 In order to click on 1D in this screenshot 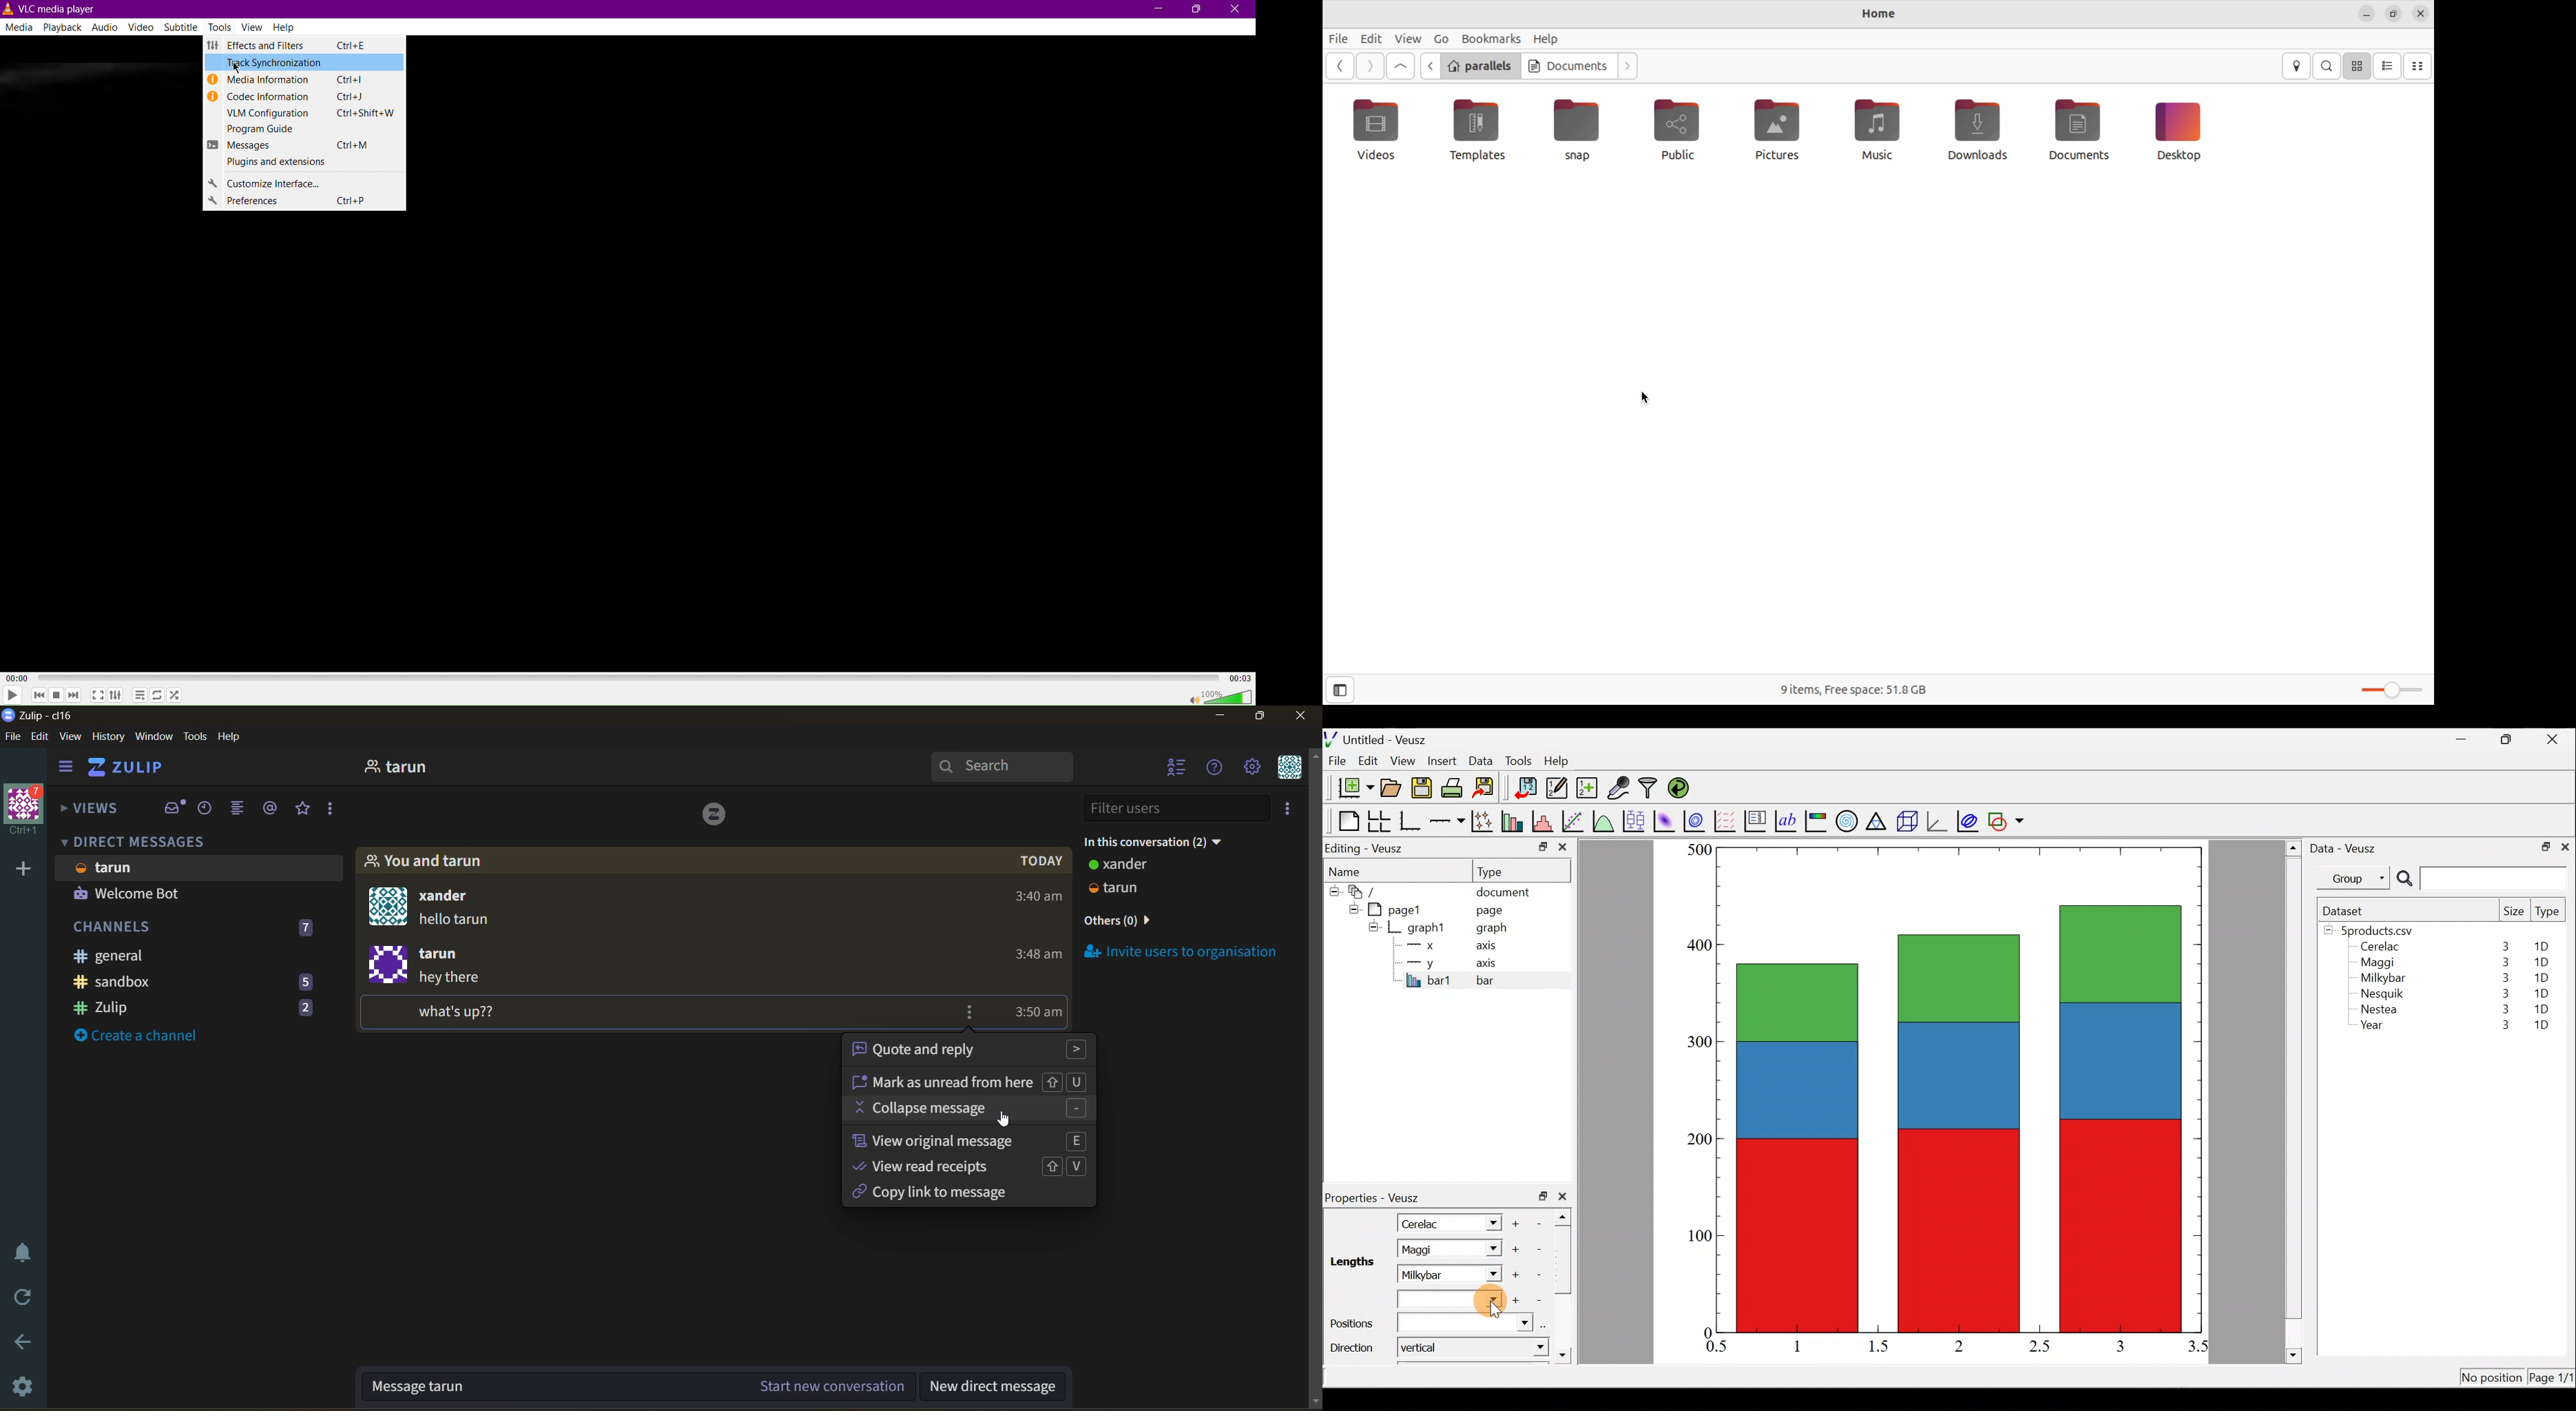, I will do `click(2546, 947)`.